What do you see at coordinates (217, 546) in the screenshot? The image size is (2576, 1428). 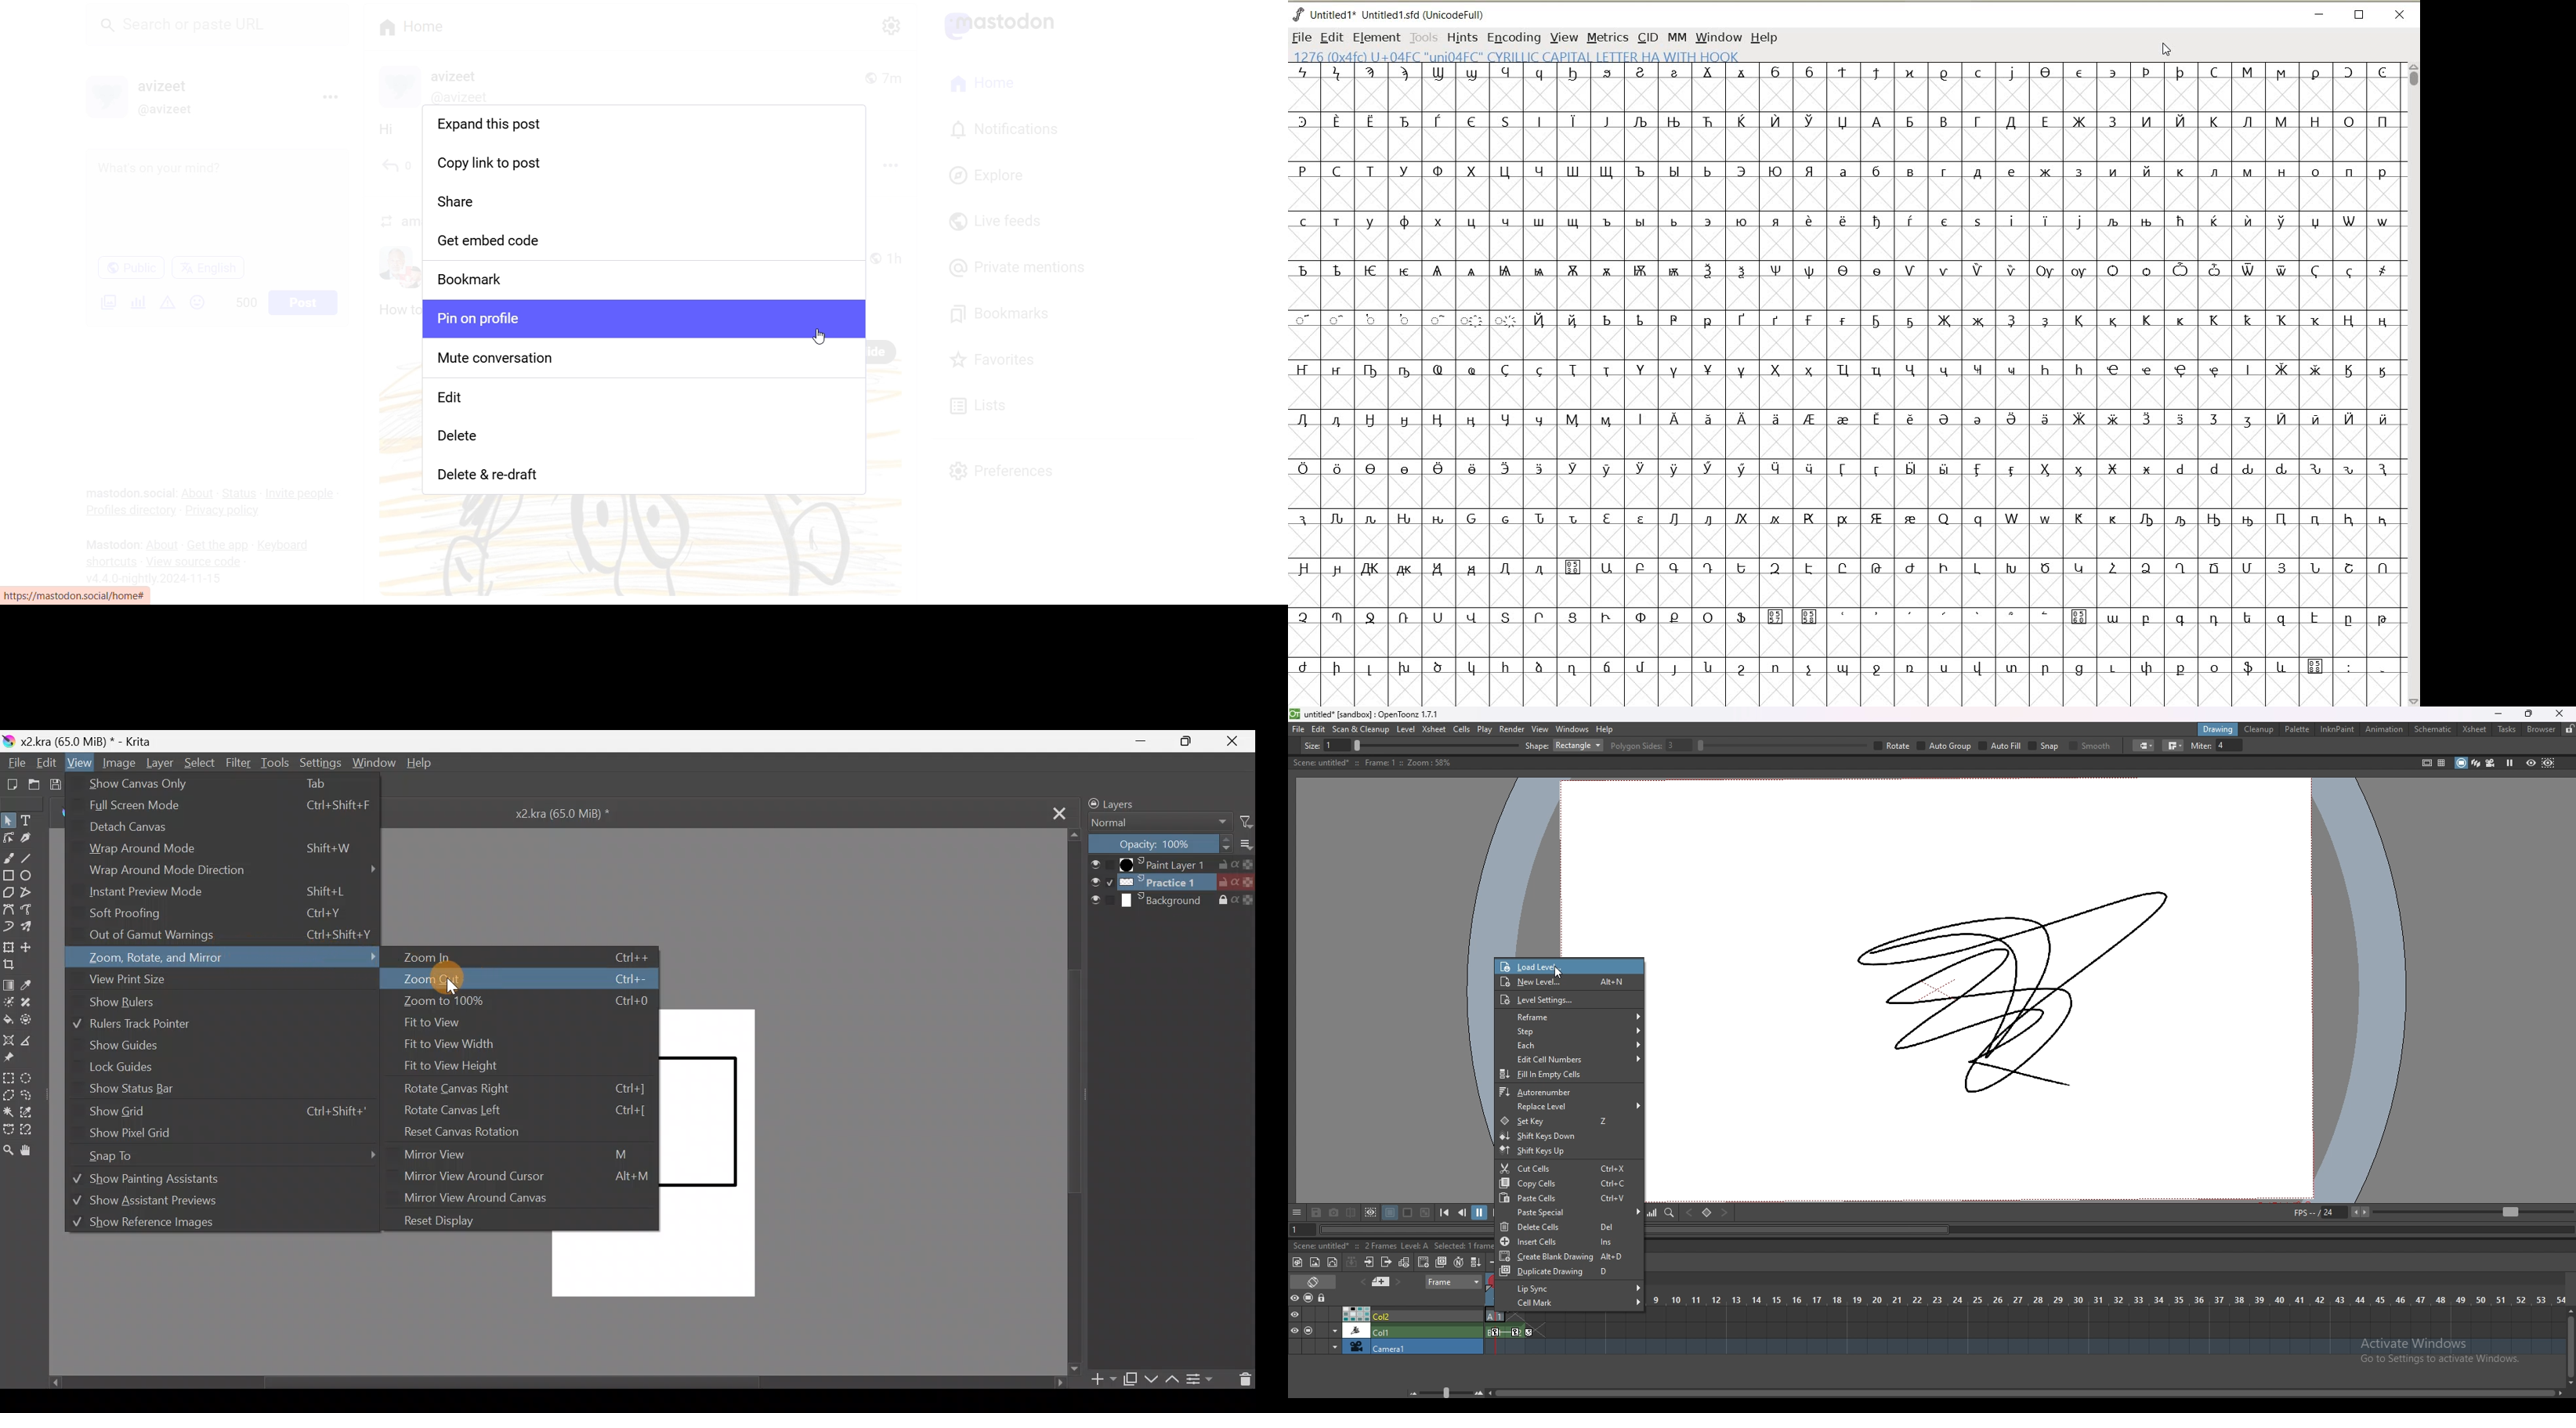 I see `Get the App` at bounding box center [217, 546].